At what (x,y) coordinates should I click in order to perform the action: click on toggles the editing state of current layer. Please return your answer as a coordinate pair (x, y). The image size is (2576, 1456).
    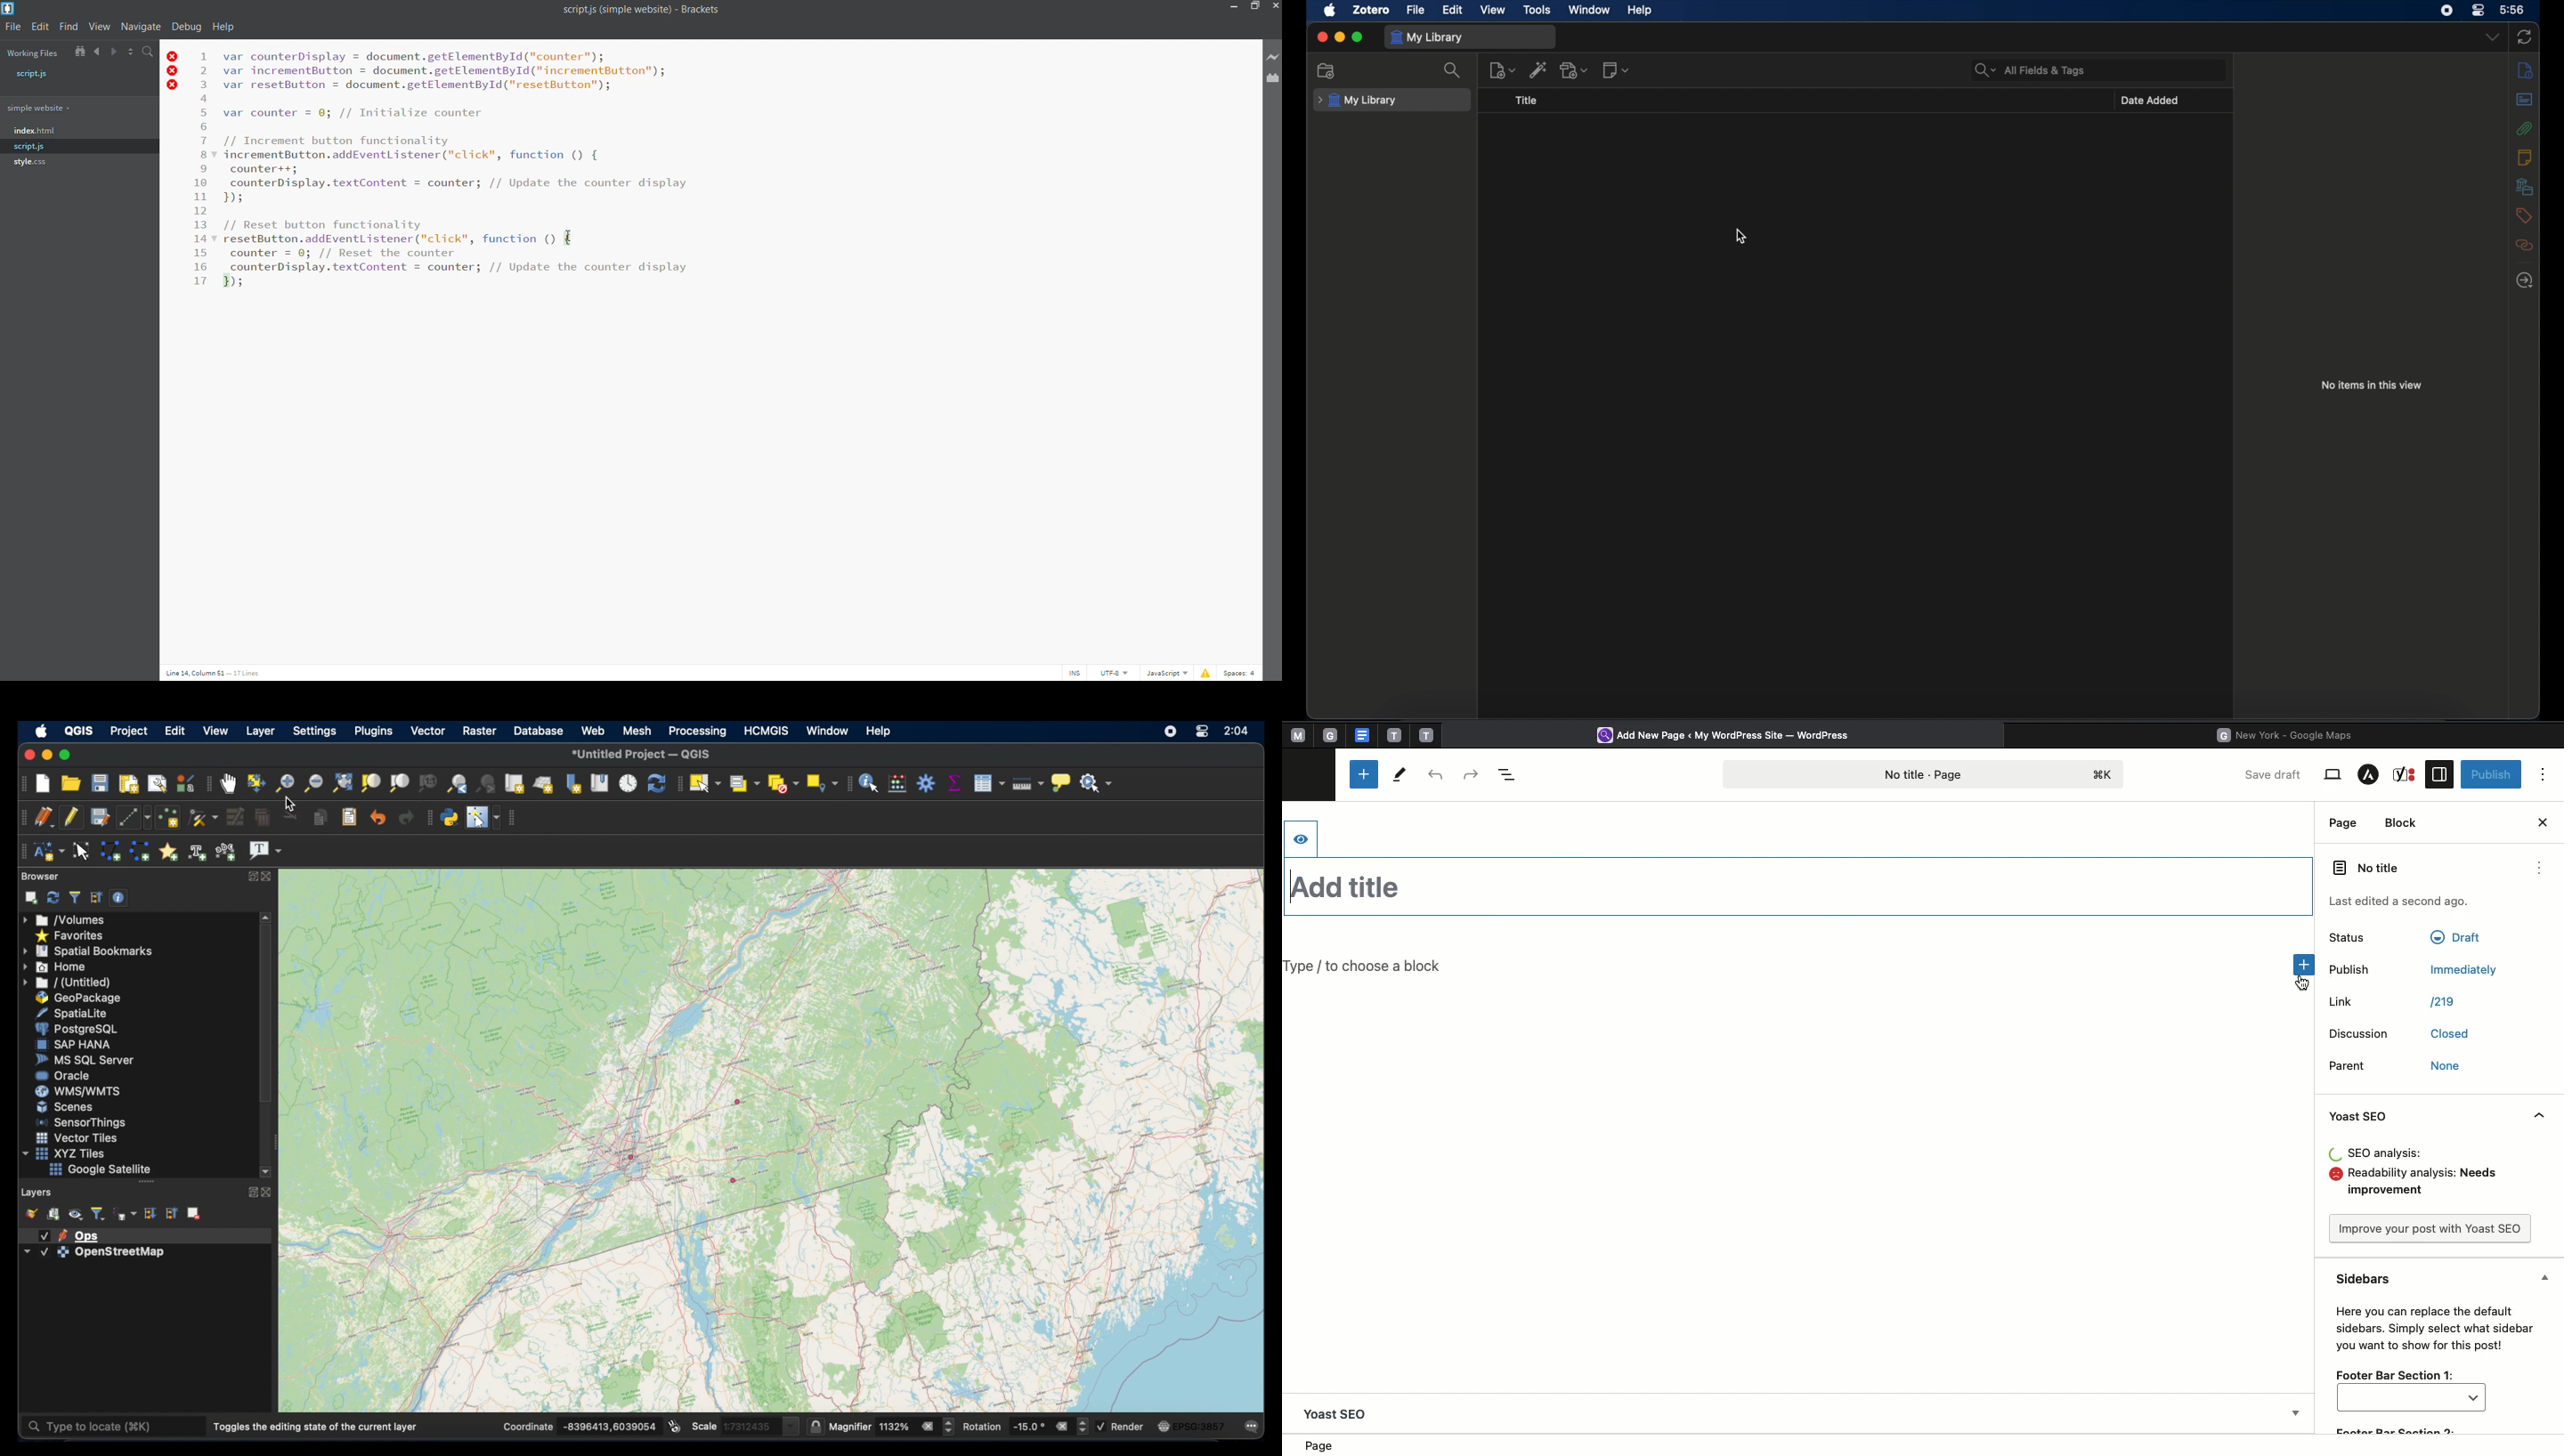
    Looking at the image, I should click on (314, 1426).